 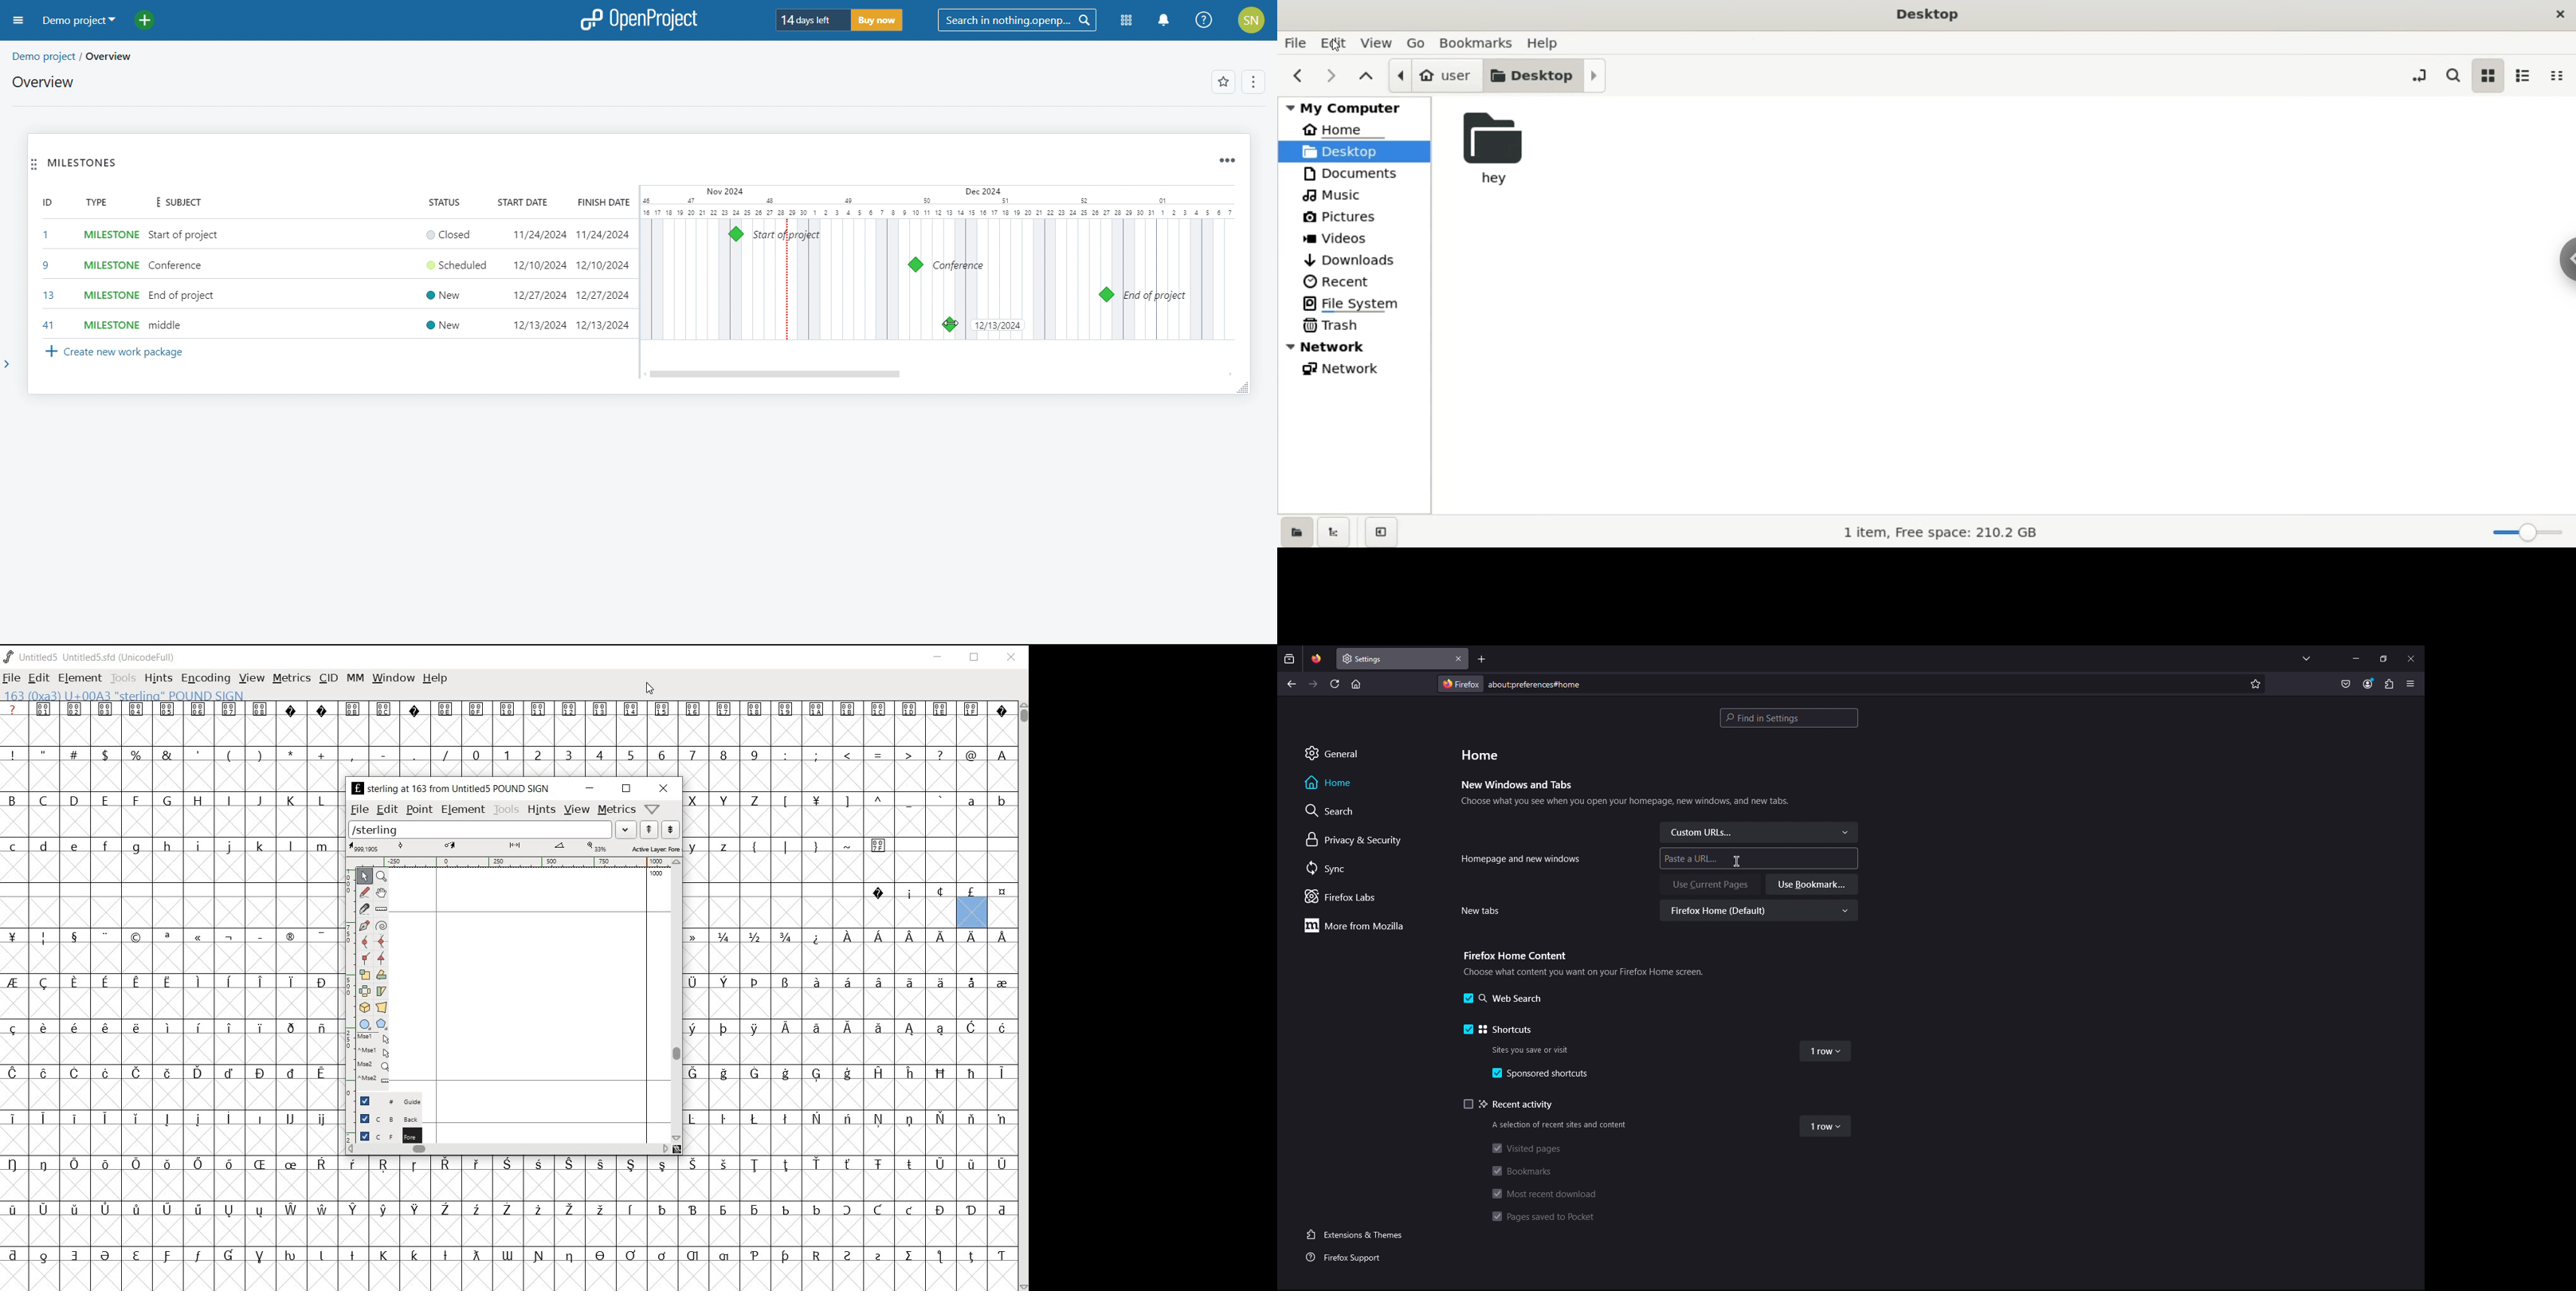 I want to click on Symbol, so click(x=817, y=1075).